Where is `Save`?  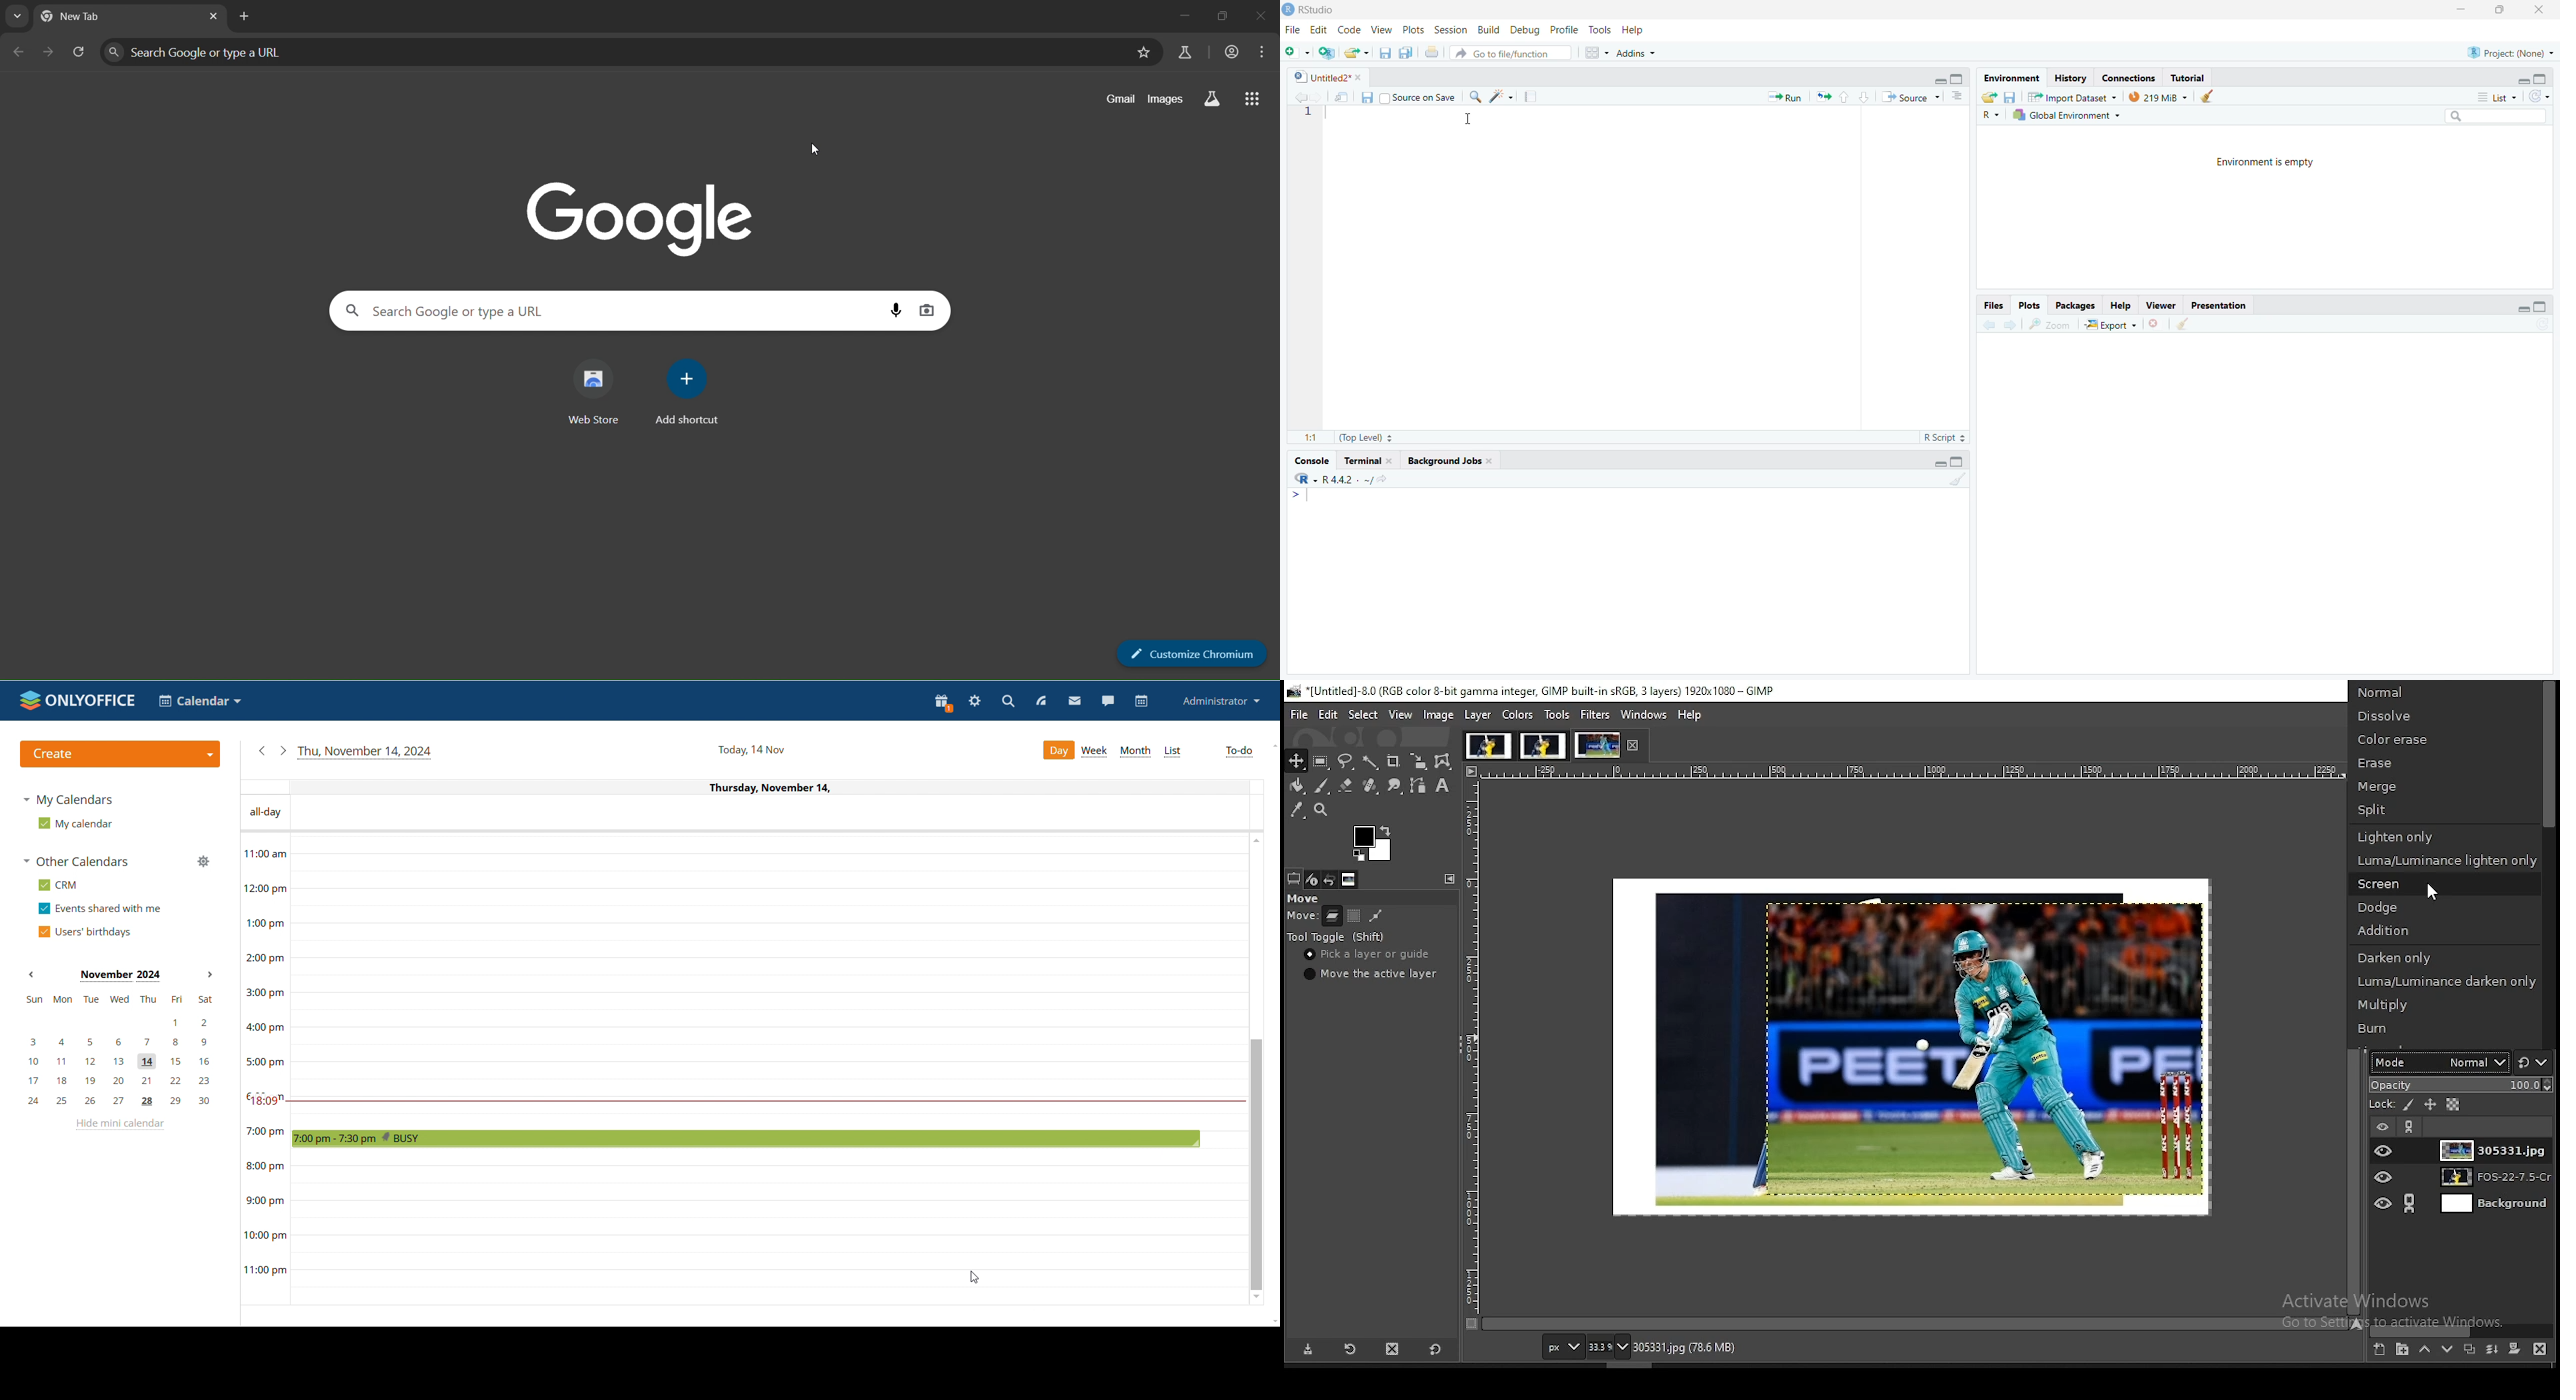
Save is located at coordinates (1367, 97).